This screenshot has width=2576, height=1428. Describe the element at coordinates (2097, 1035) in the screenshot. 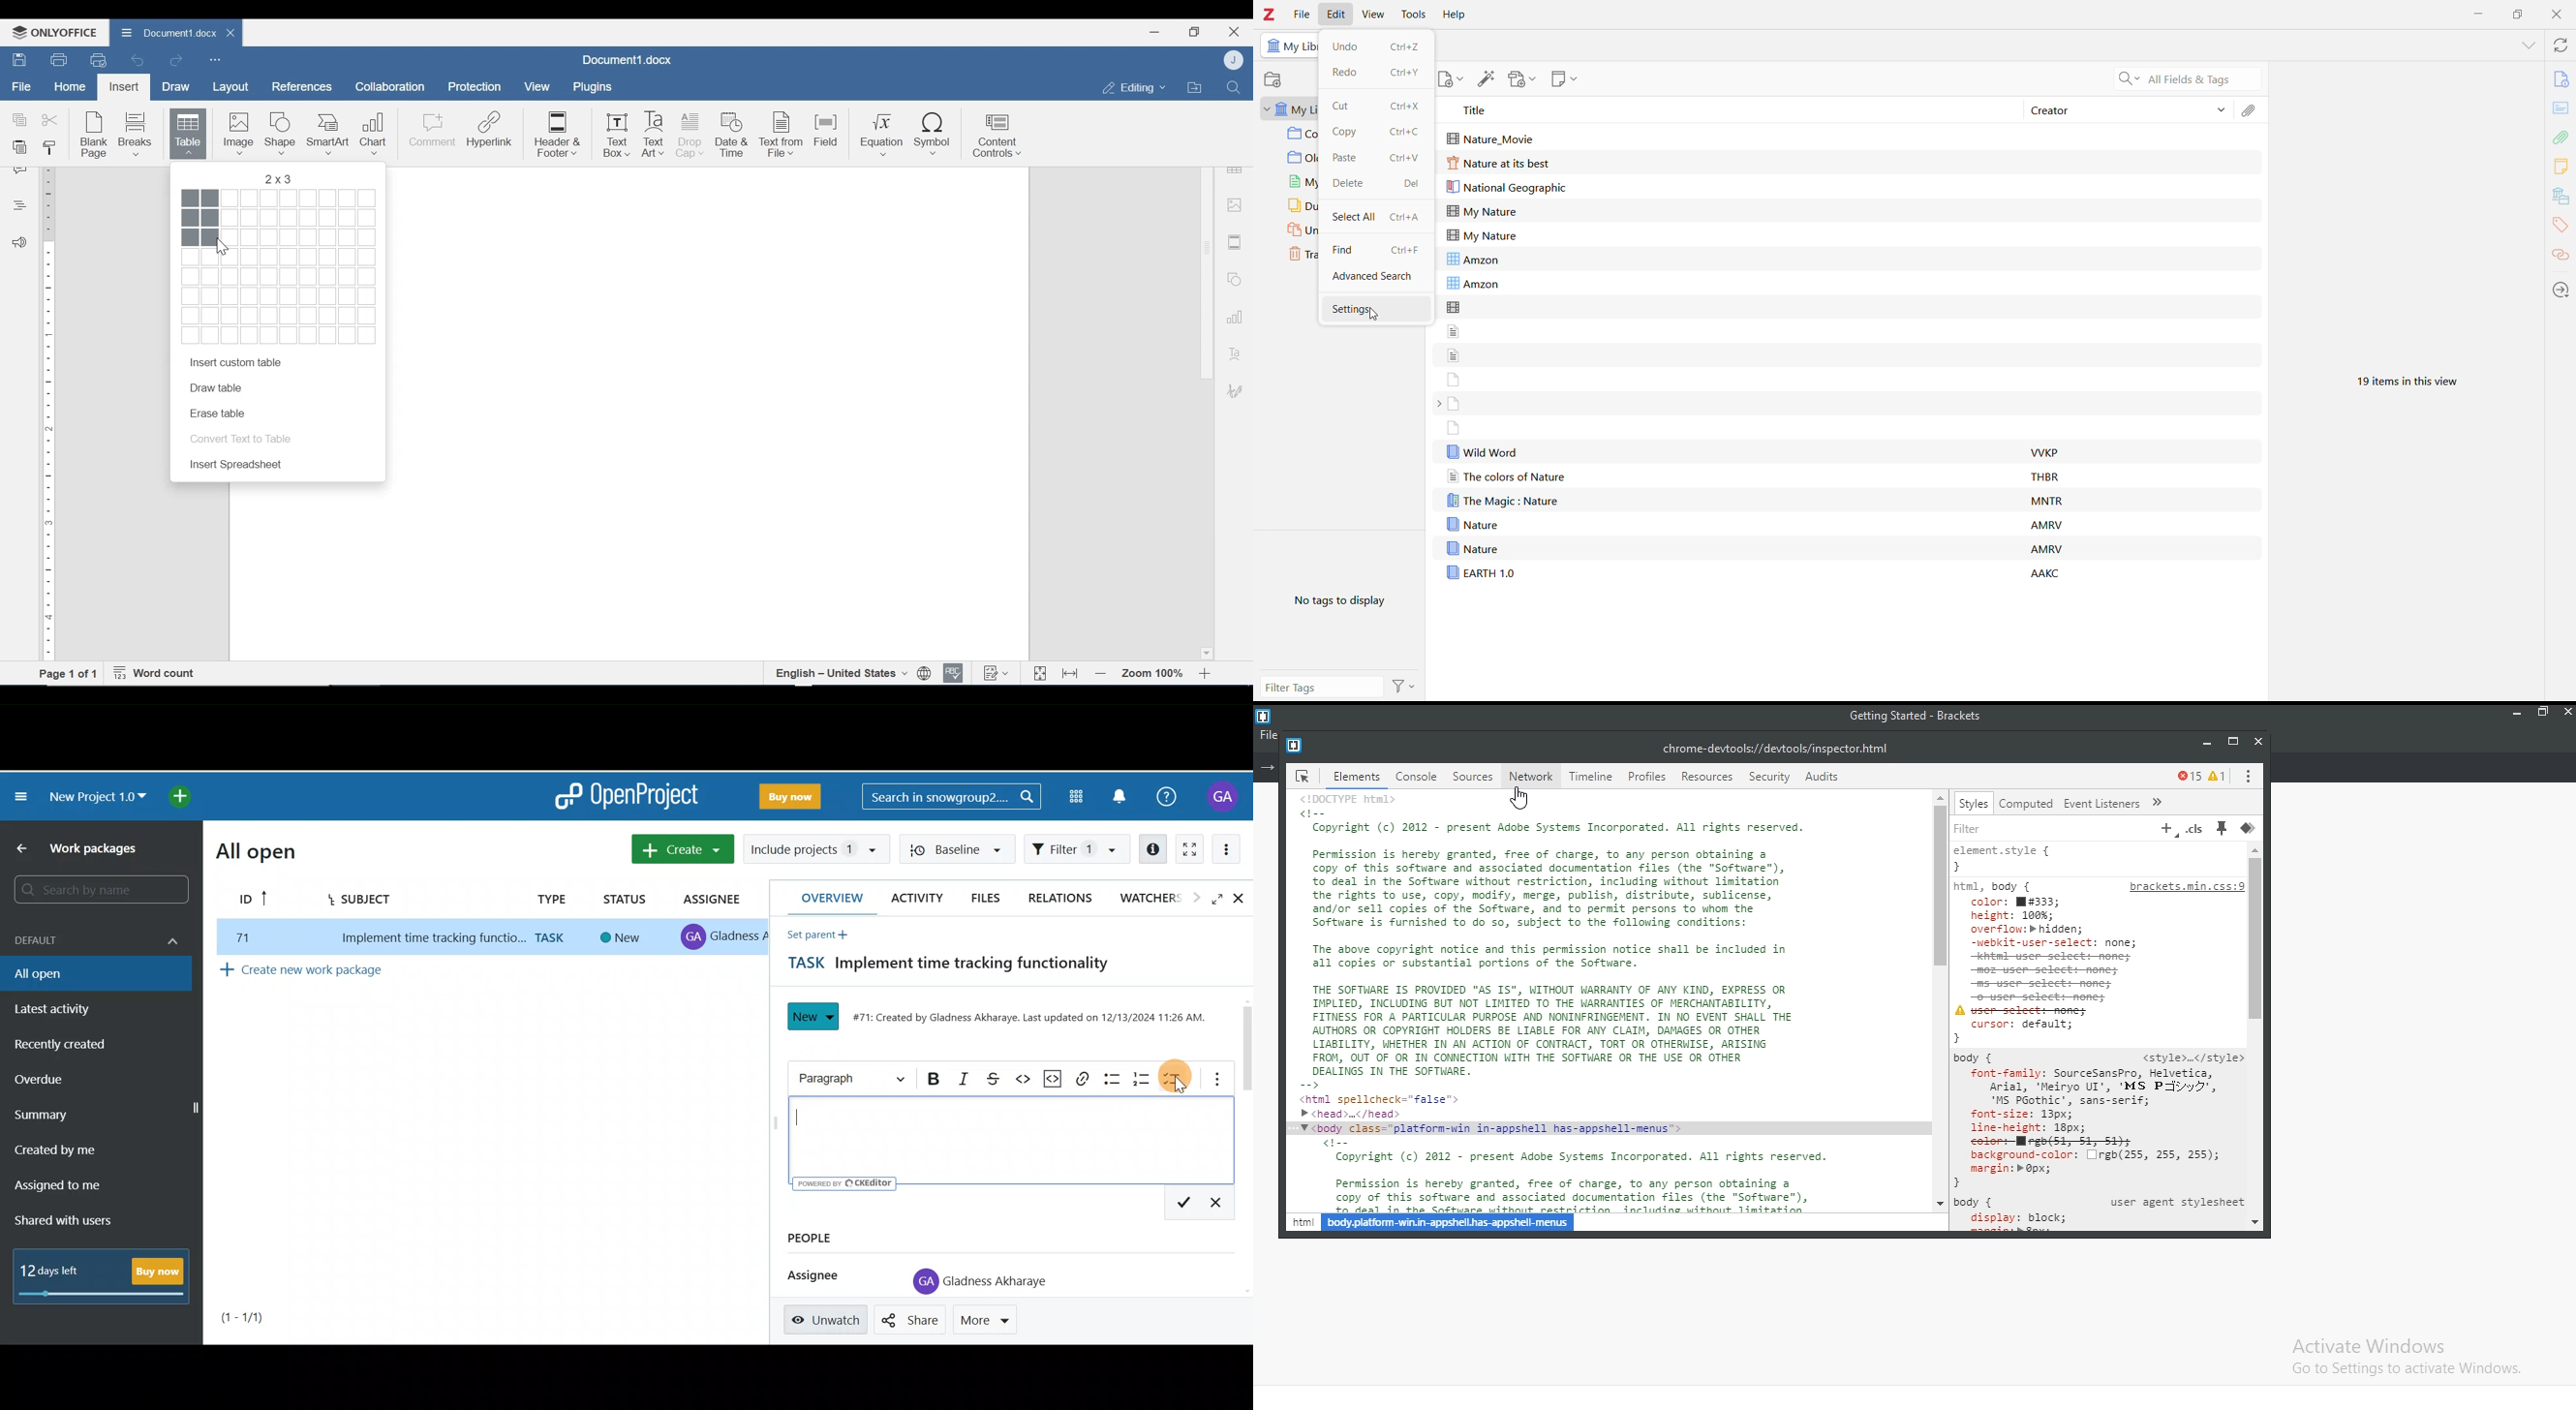

I see `filter code` at that location.